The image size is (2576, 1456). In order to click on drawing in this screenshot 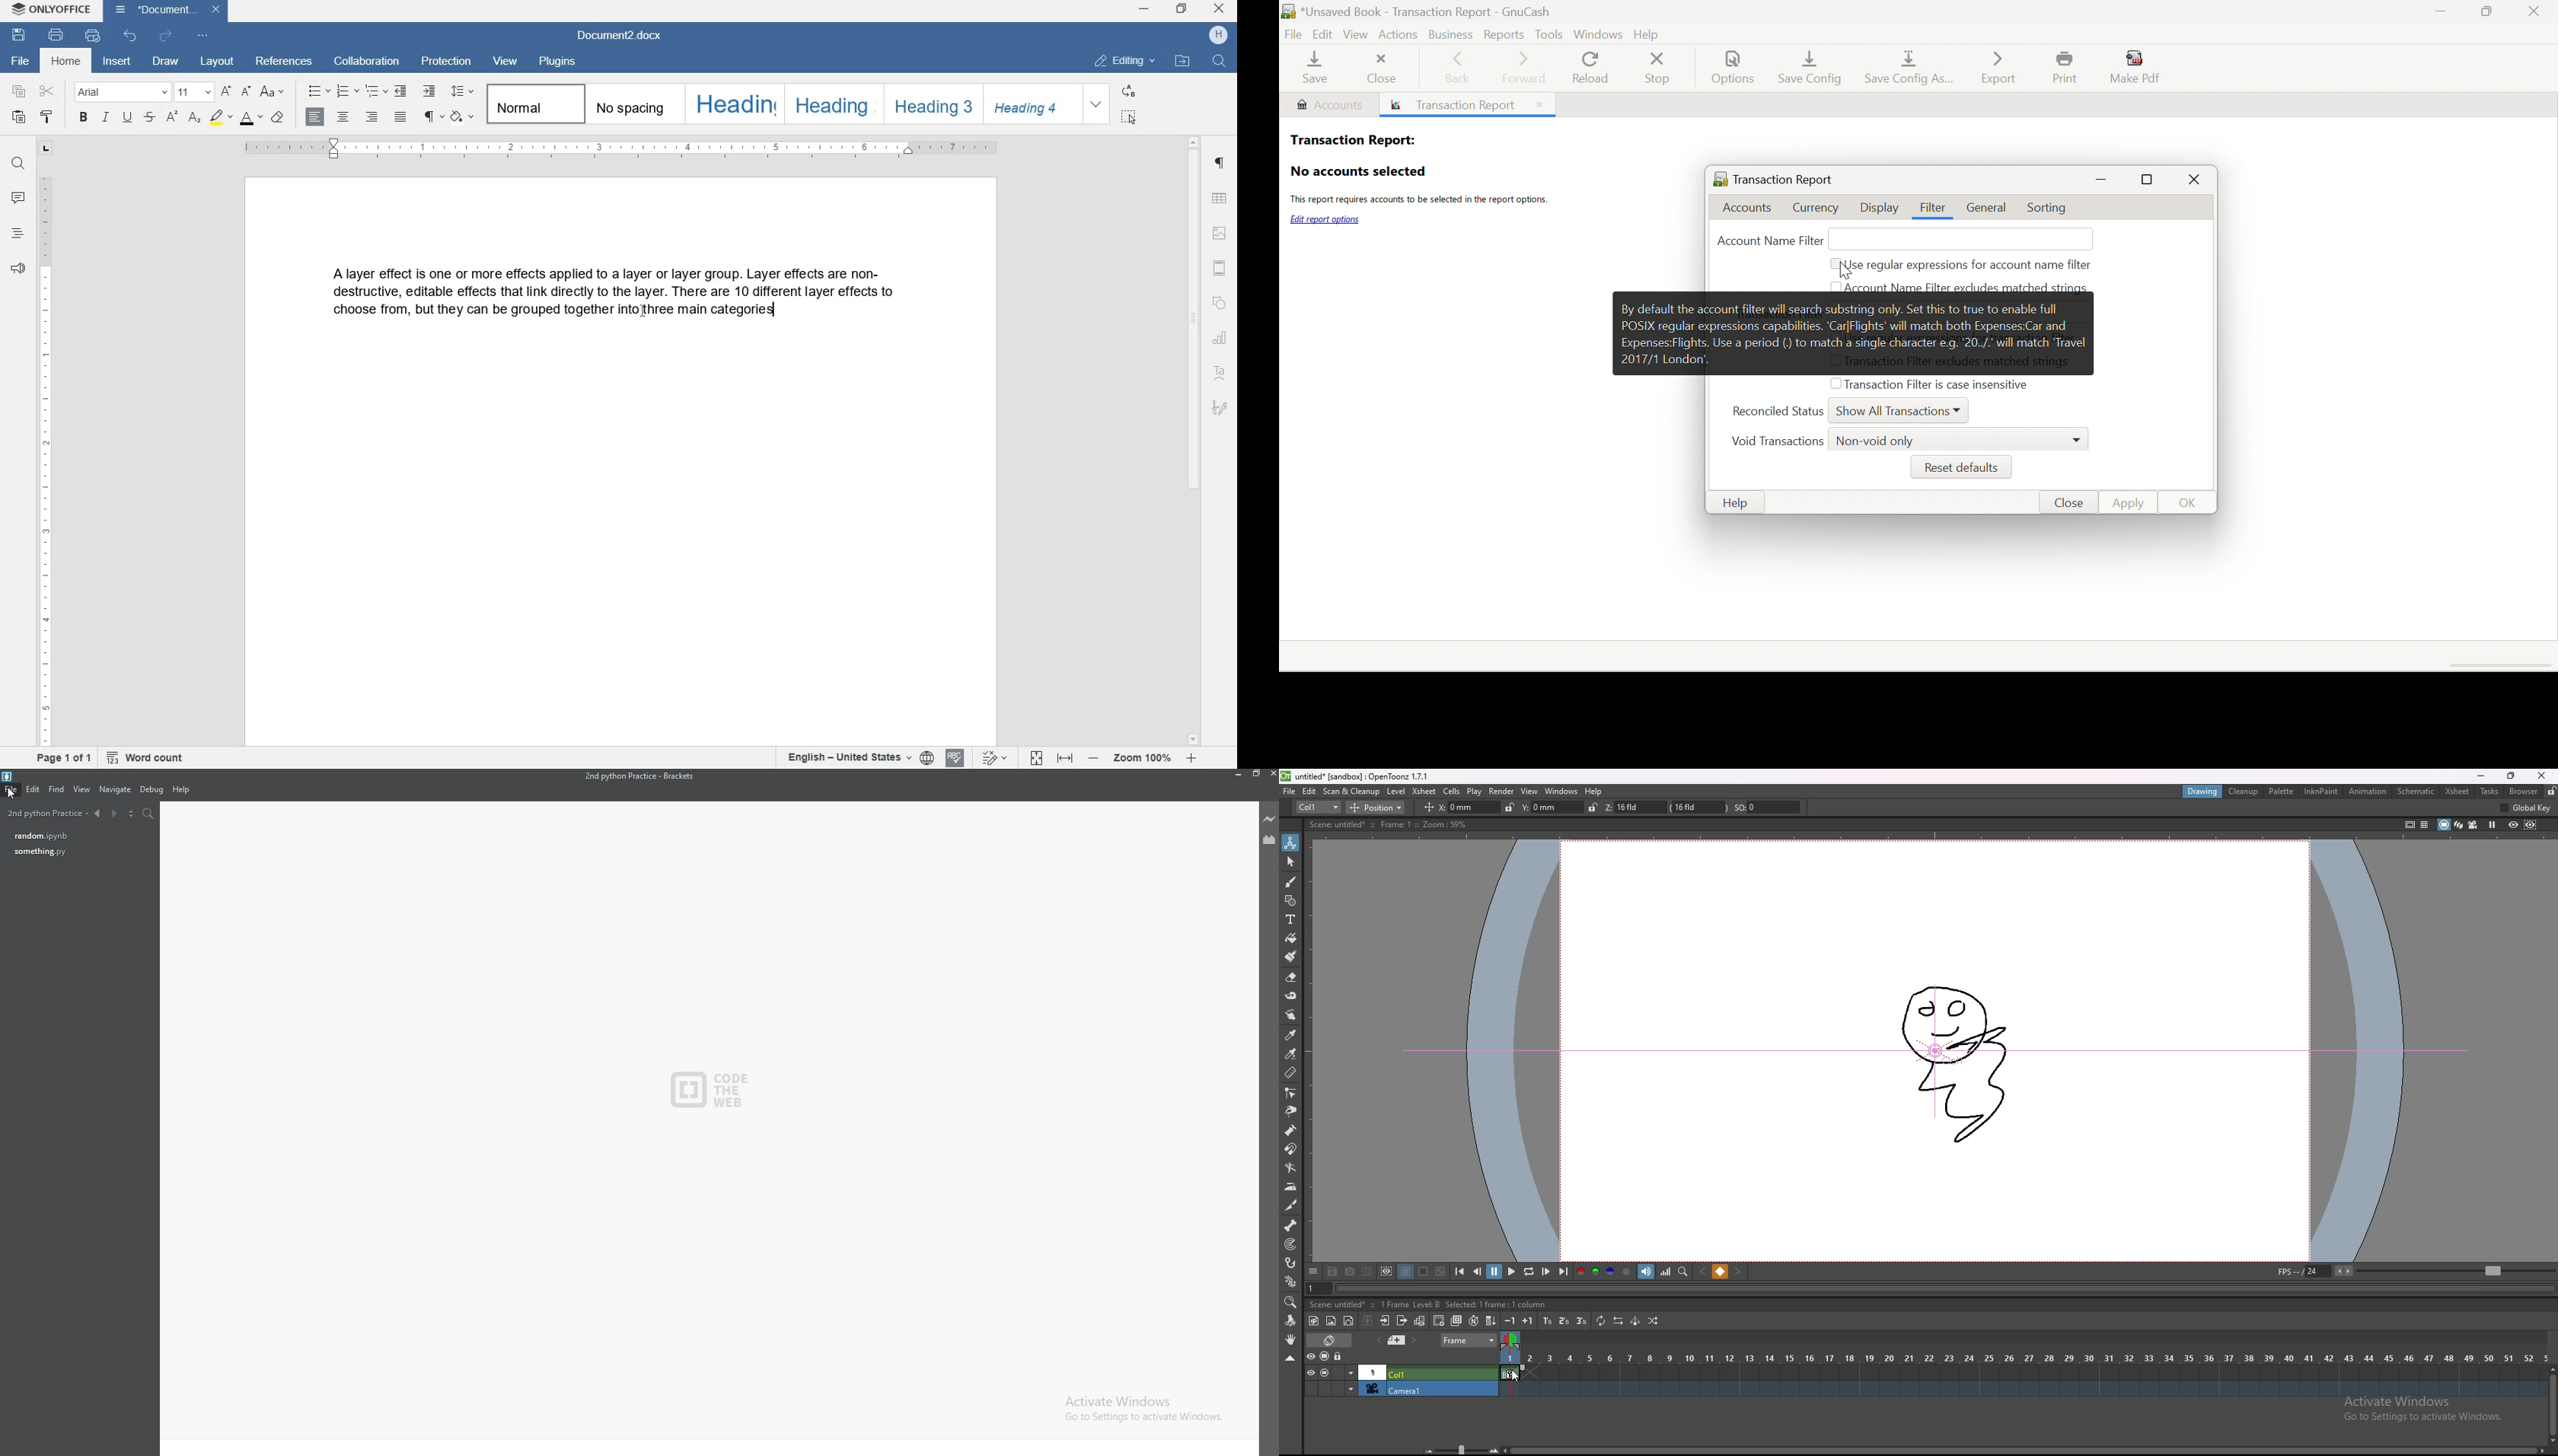, I will do `click(2202, 790)`.